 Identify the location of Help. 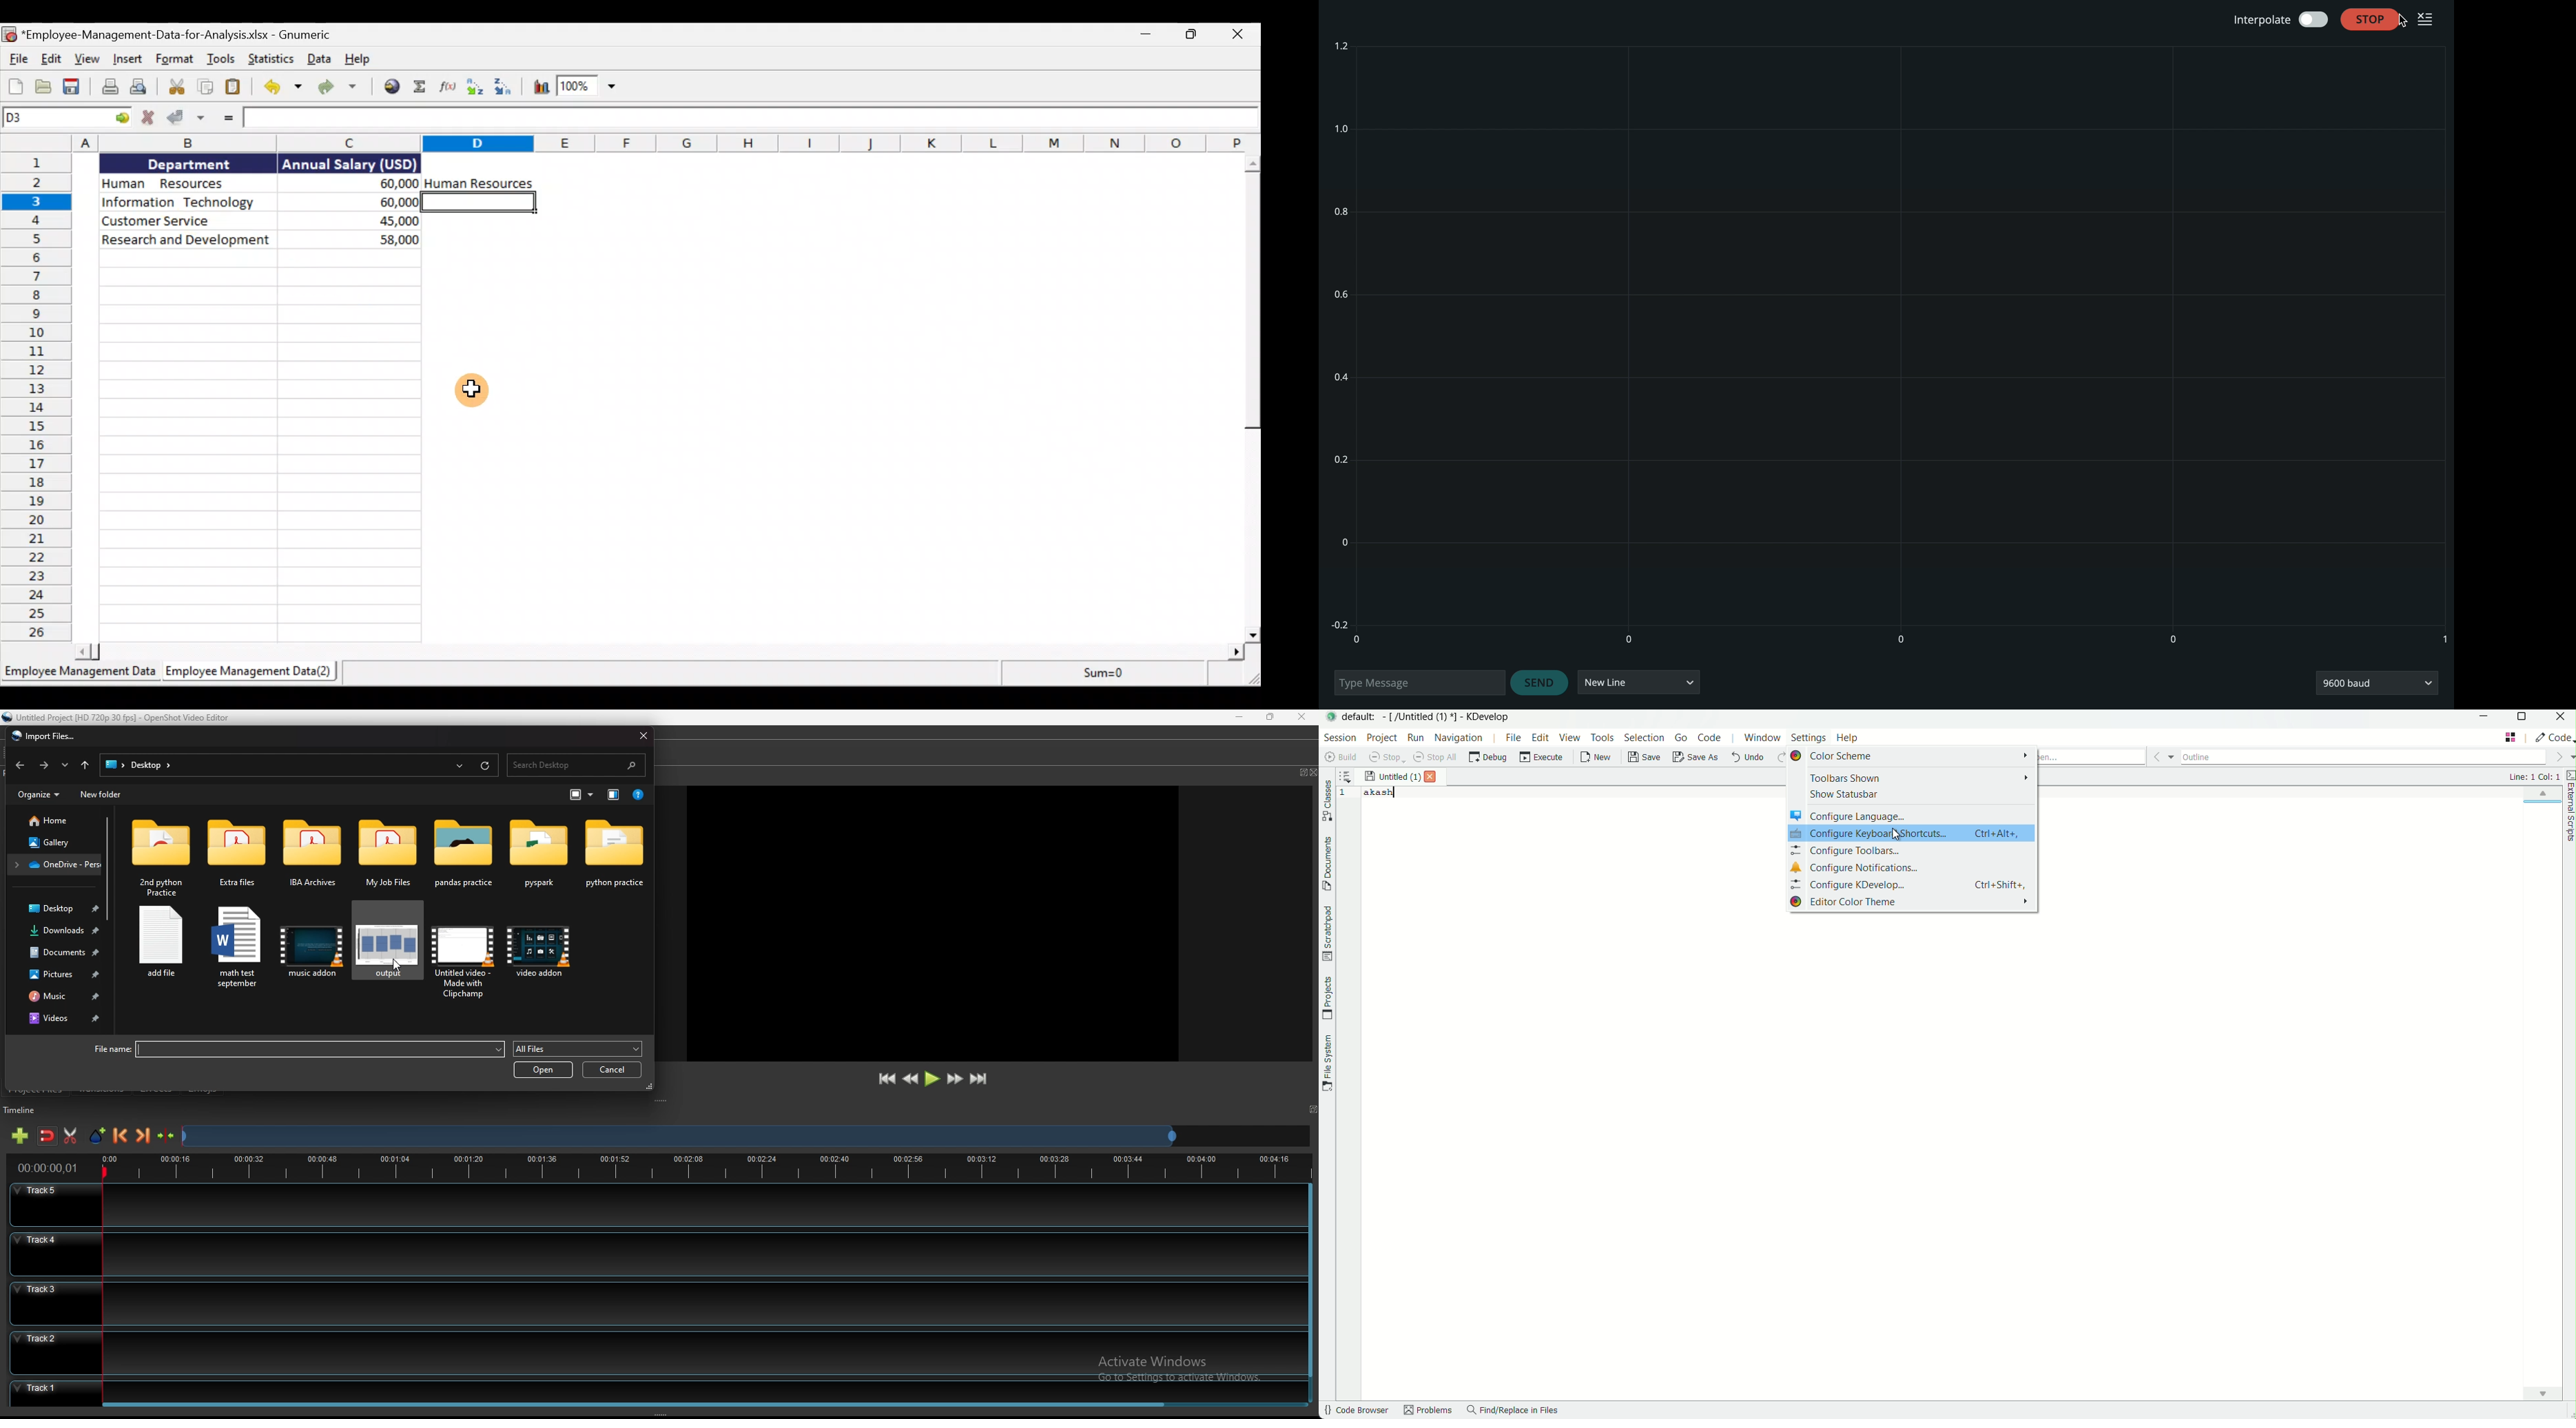
(357, 60).